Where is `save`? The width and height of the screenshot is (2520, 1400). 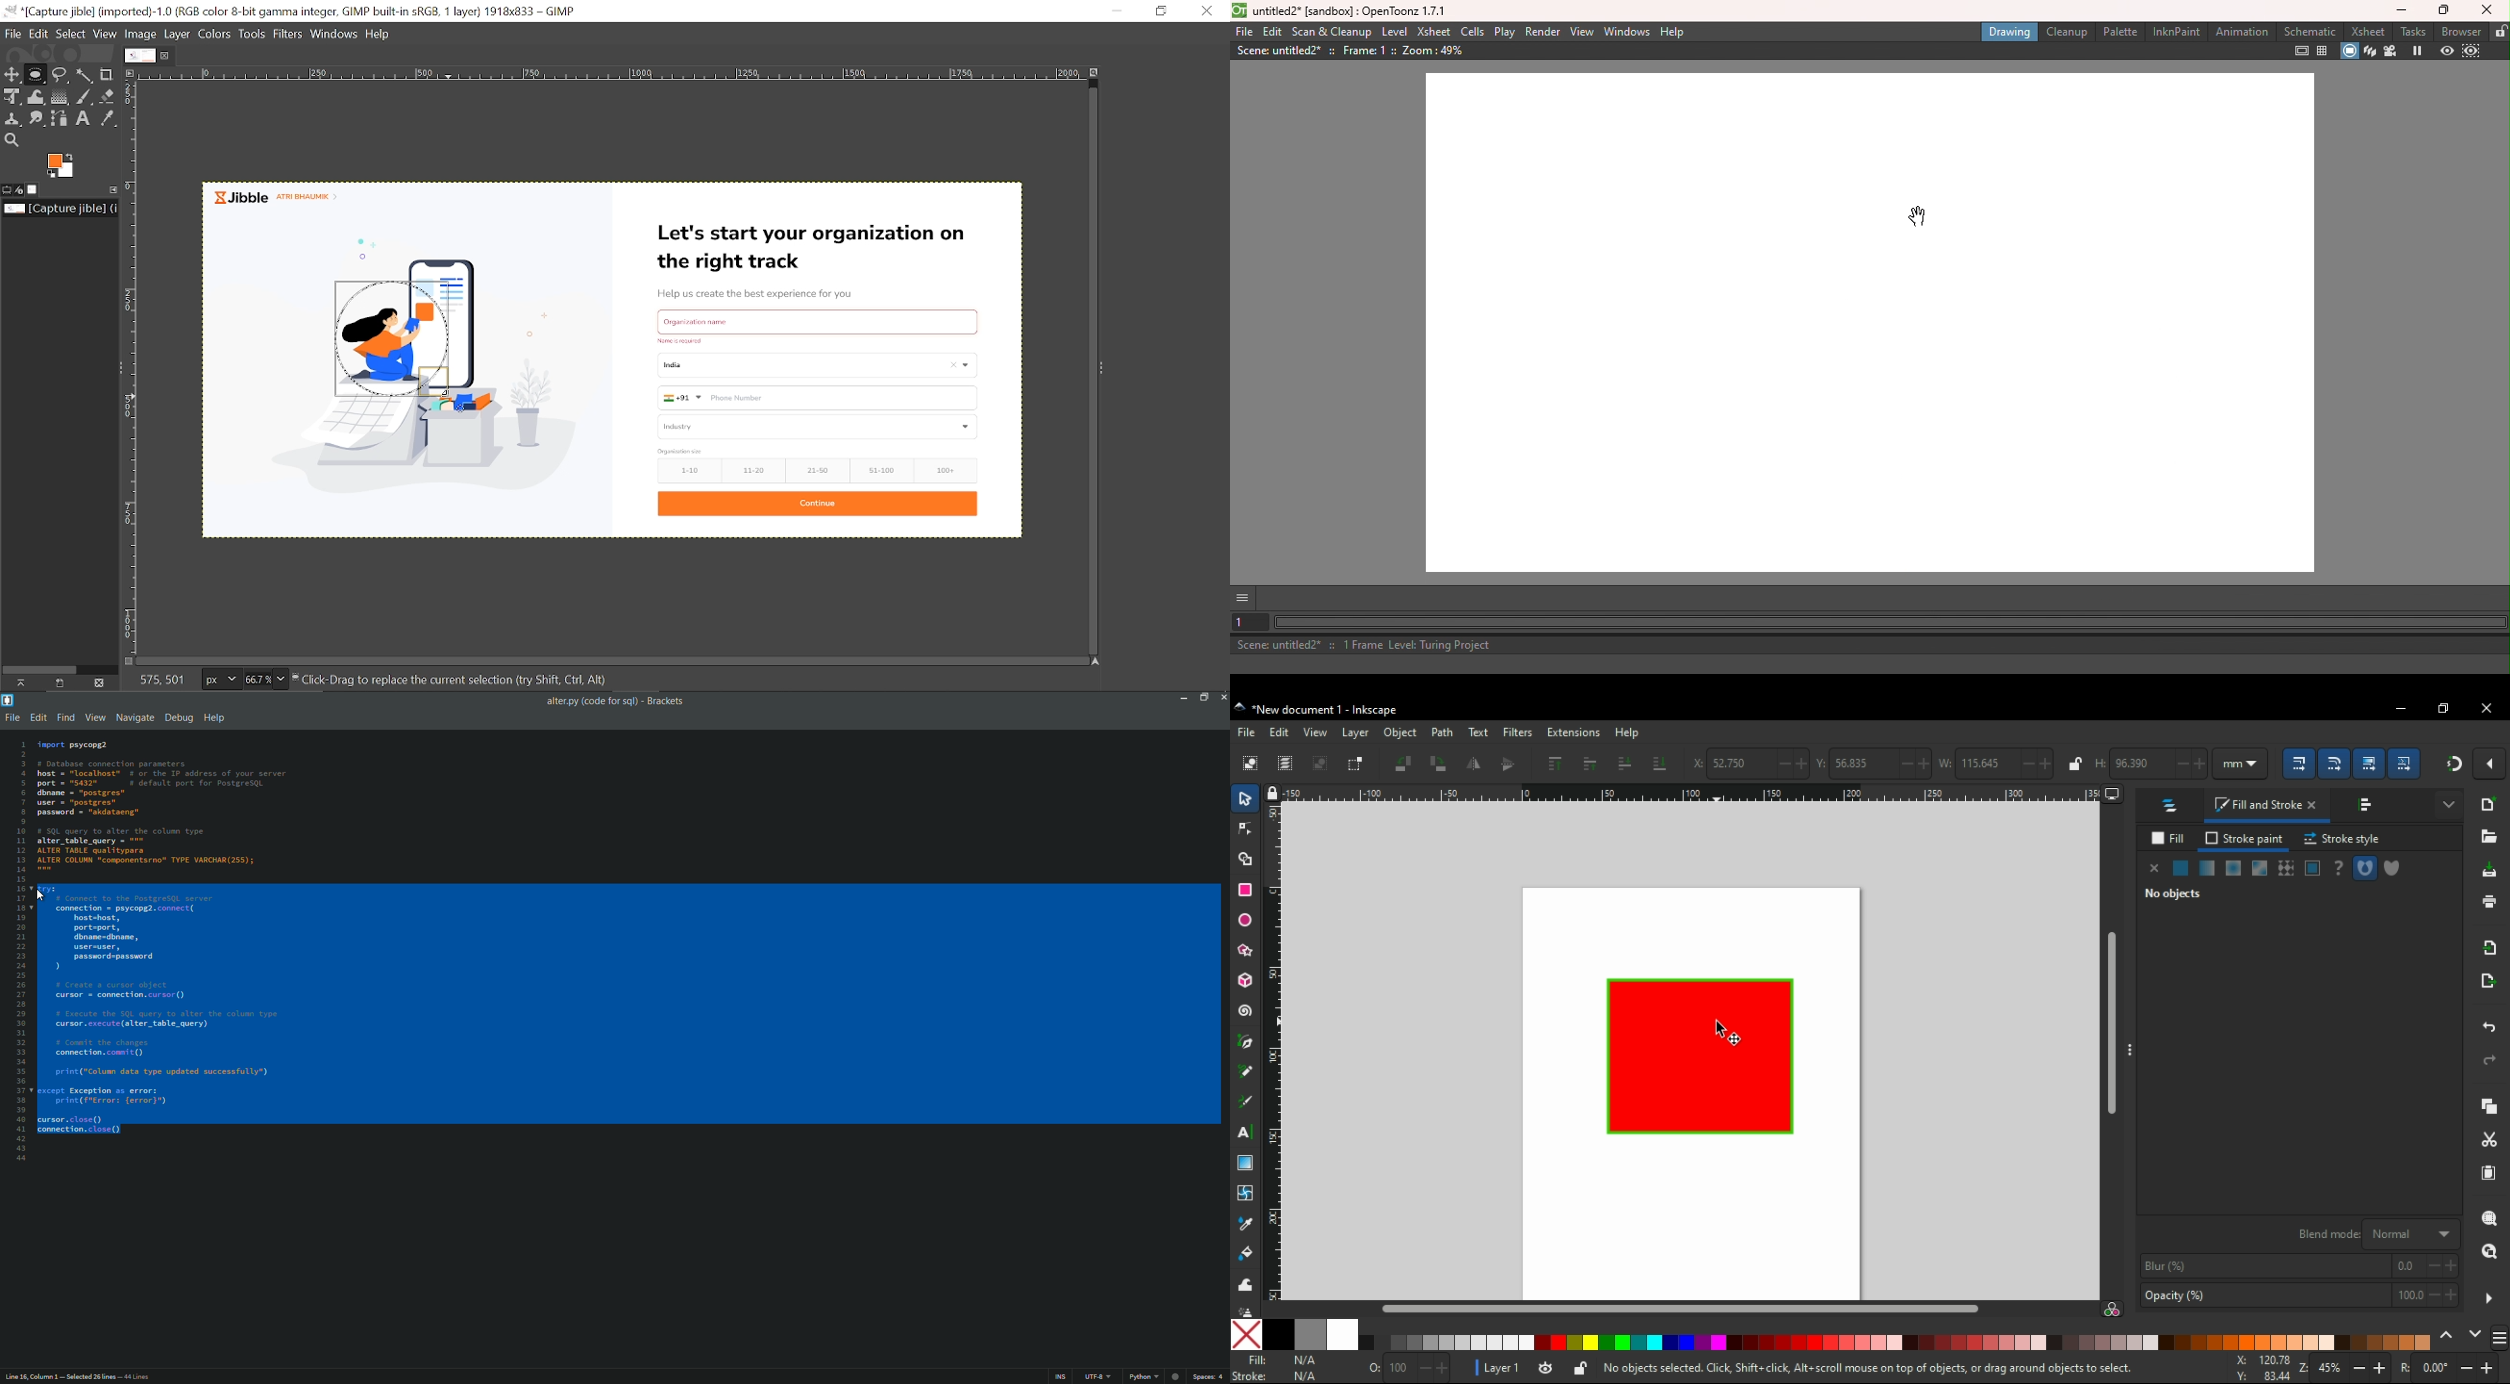 save is located at coordinates (2486, 871).